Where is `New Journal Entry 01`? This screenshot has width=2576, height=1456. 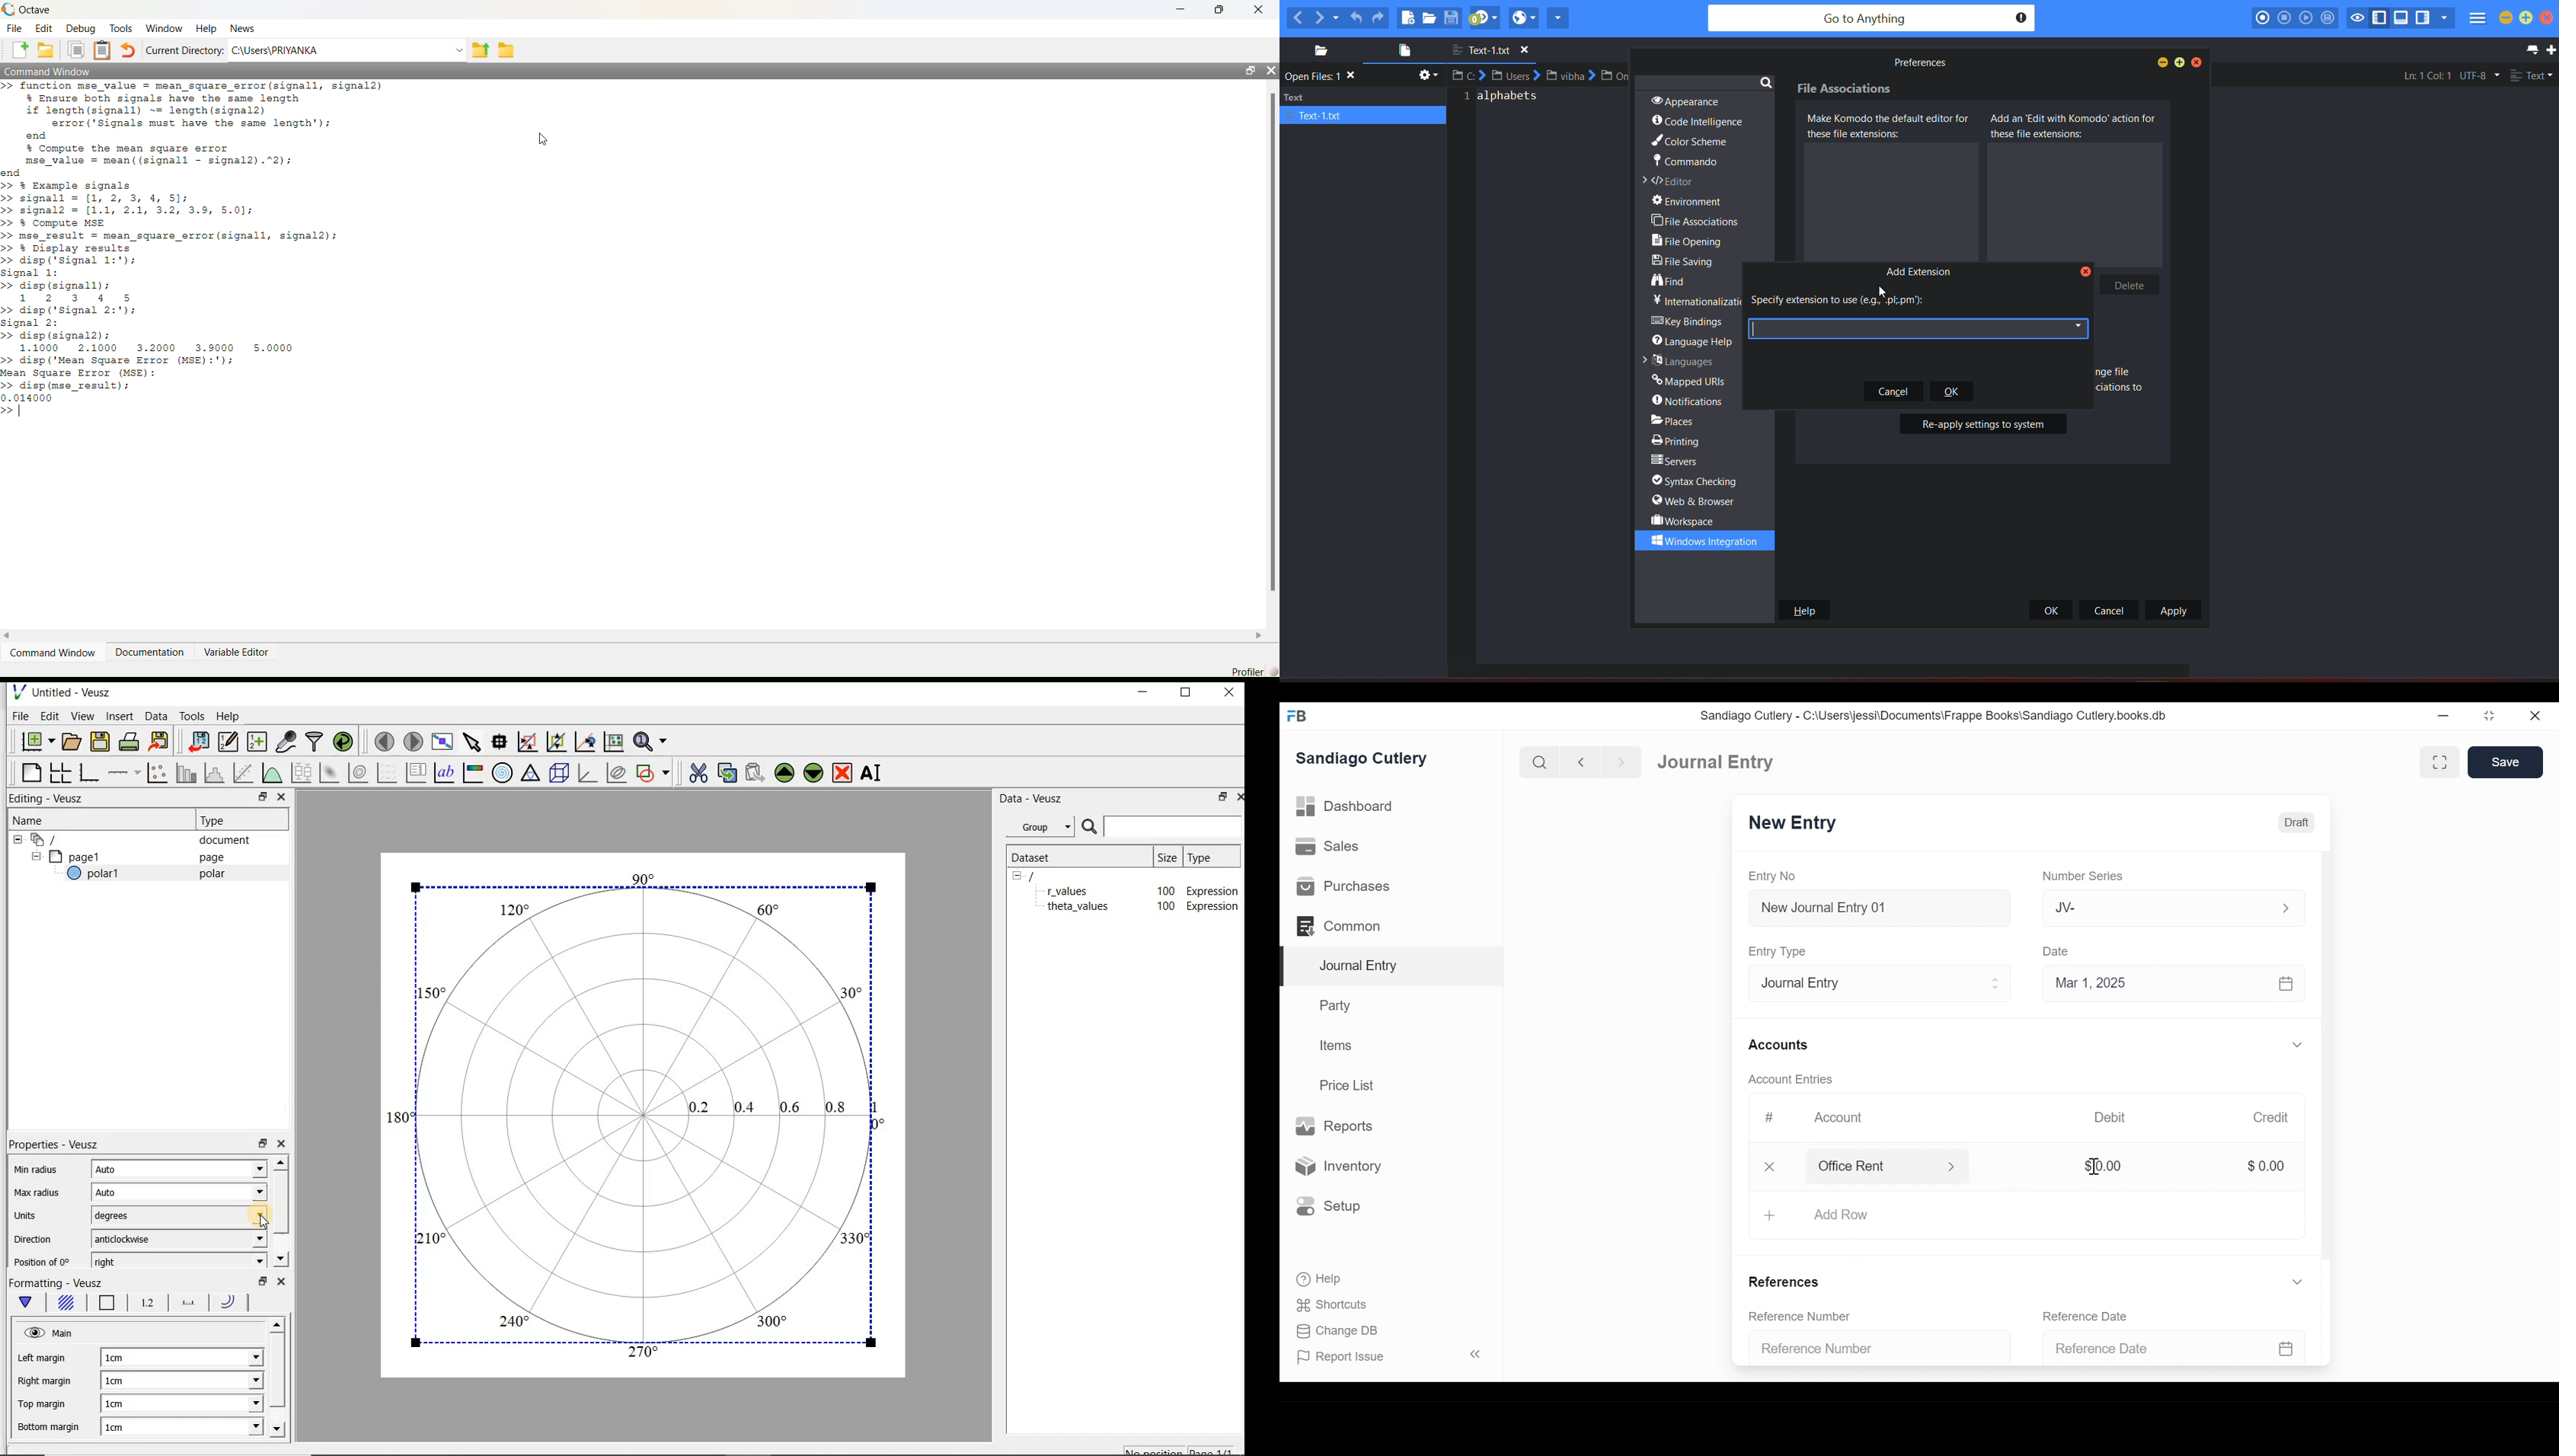
New Journal Entry 01 is located at coordinates (1875, 907).